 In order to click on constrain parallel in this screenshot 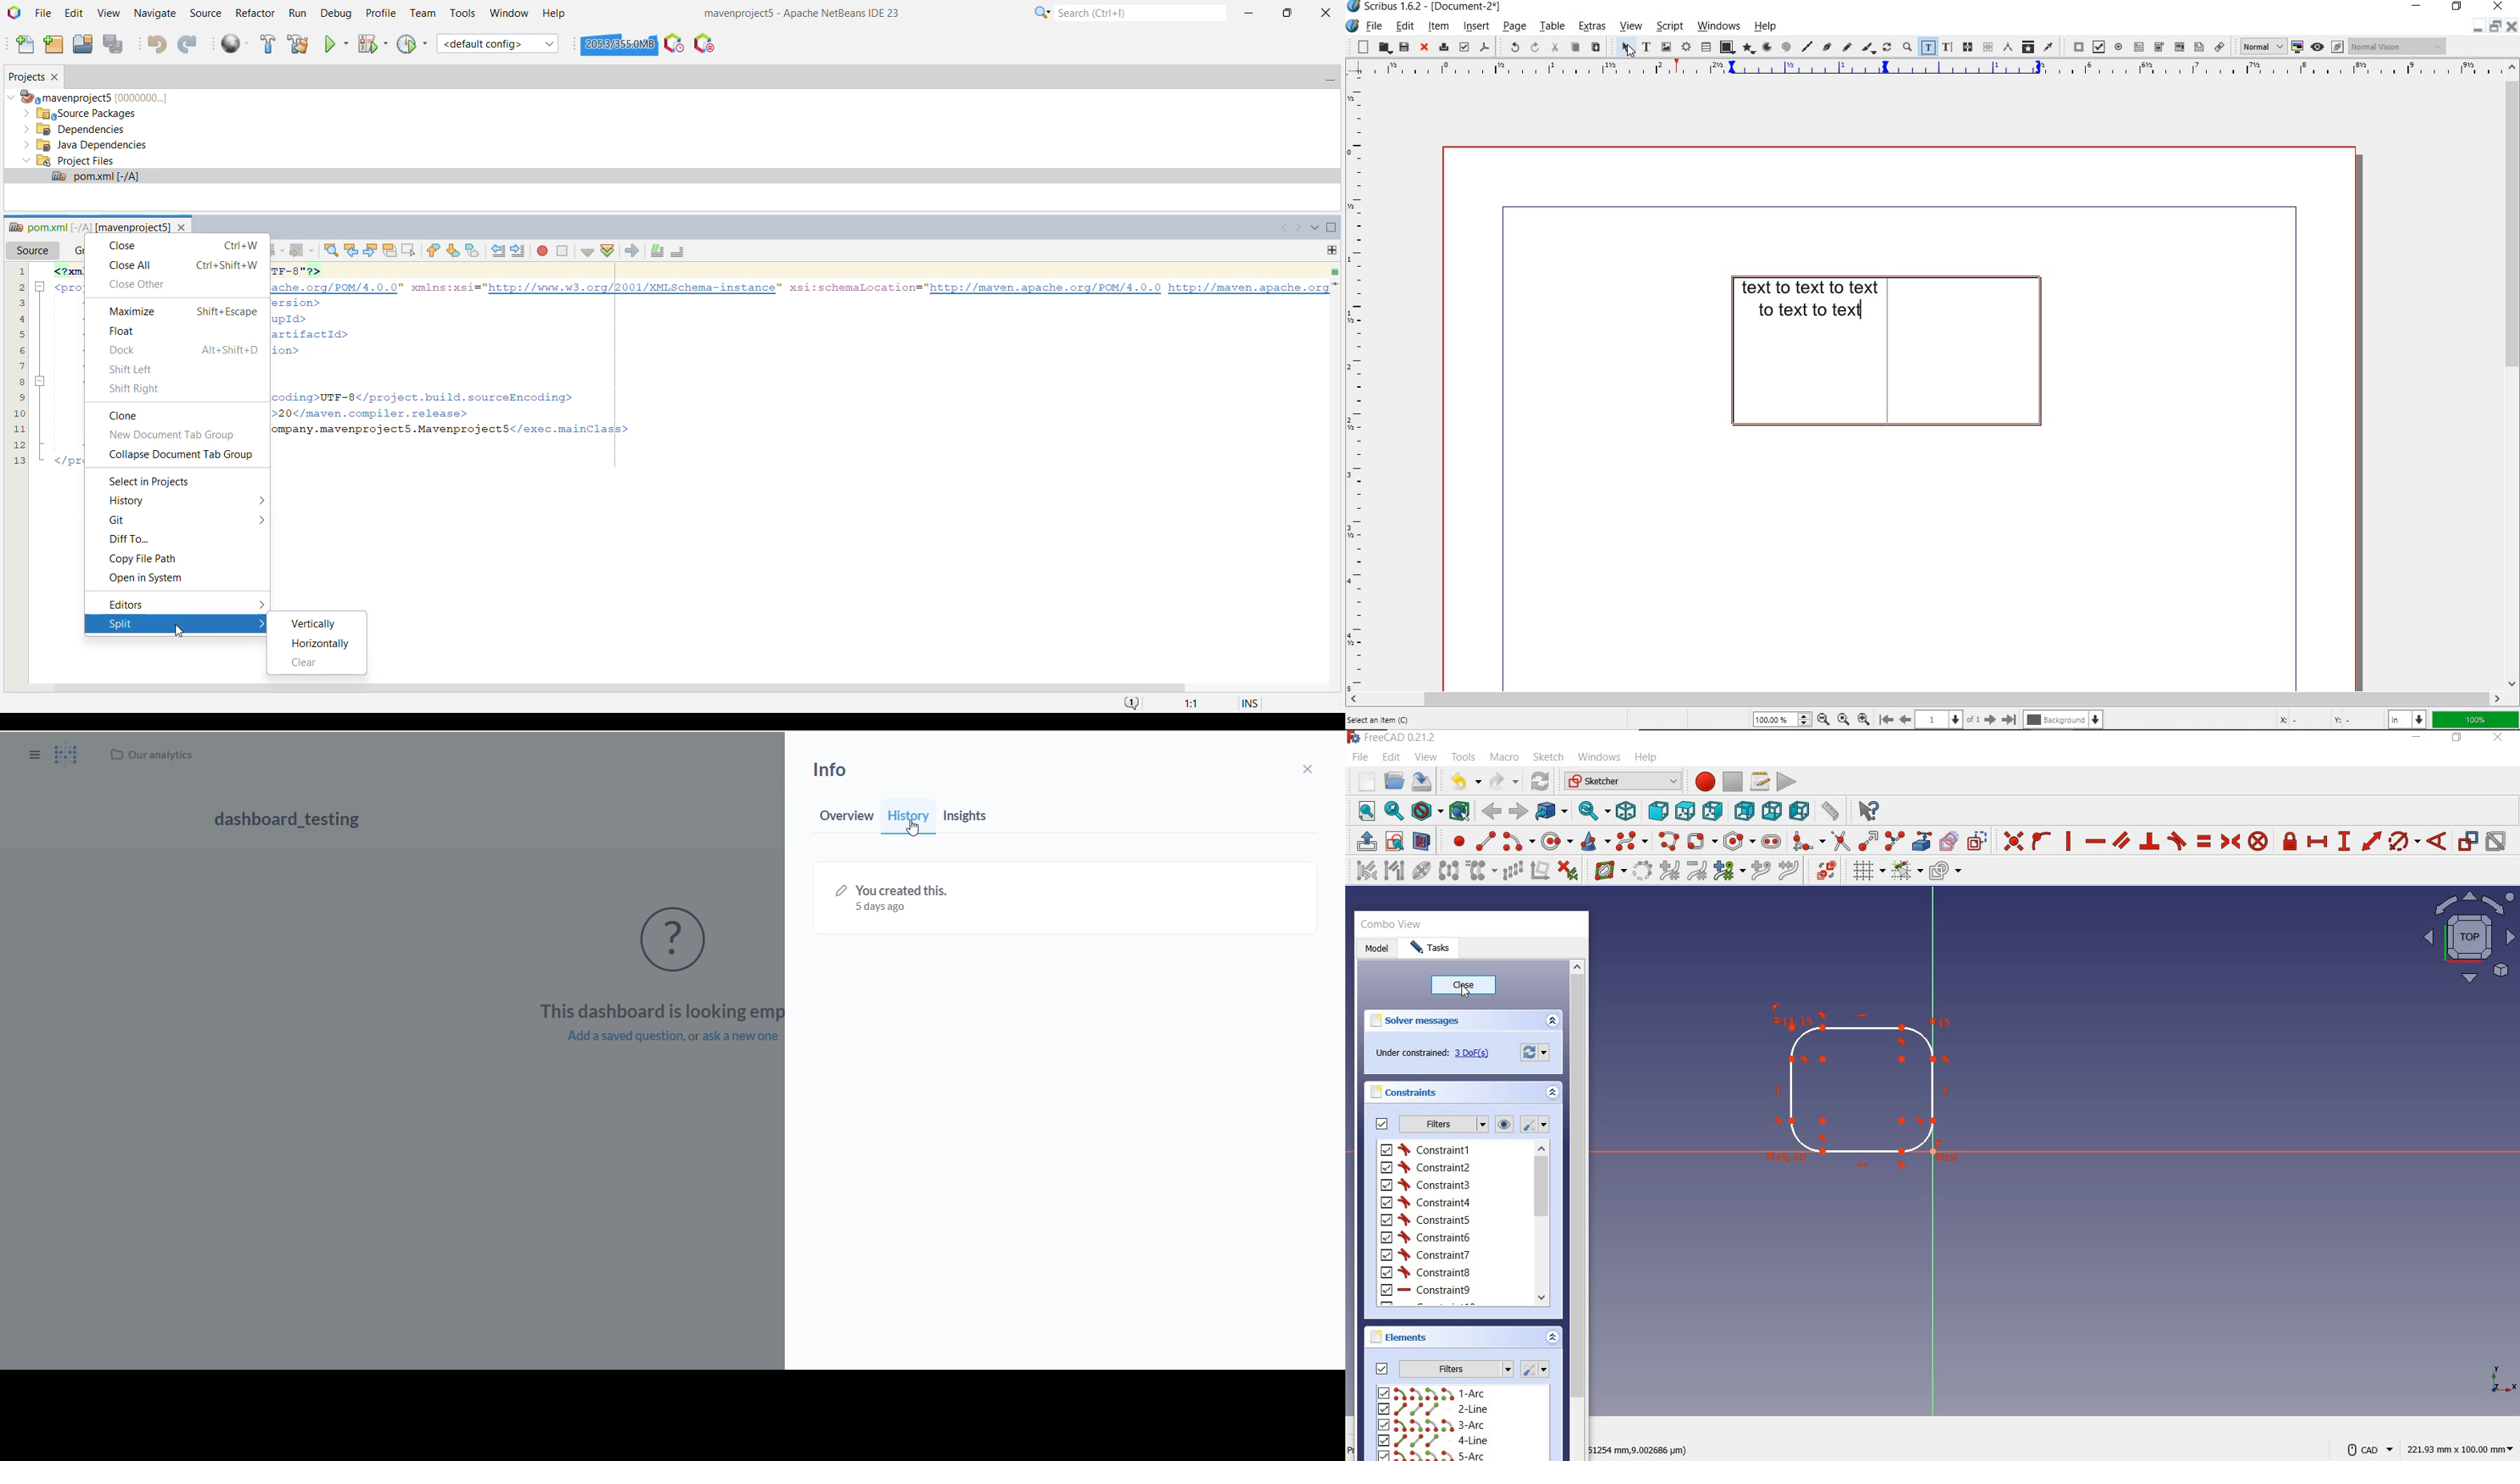, I will do `click(2122, 842)`.